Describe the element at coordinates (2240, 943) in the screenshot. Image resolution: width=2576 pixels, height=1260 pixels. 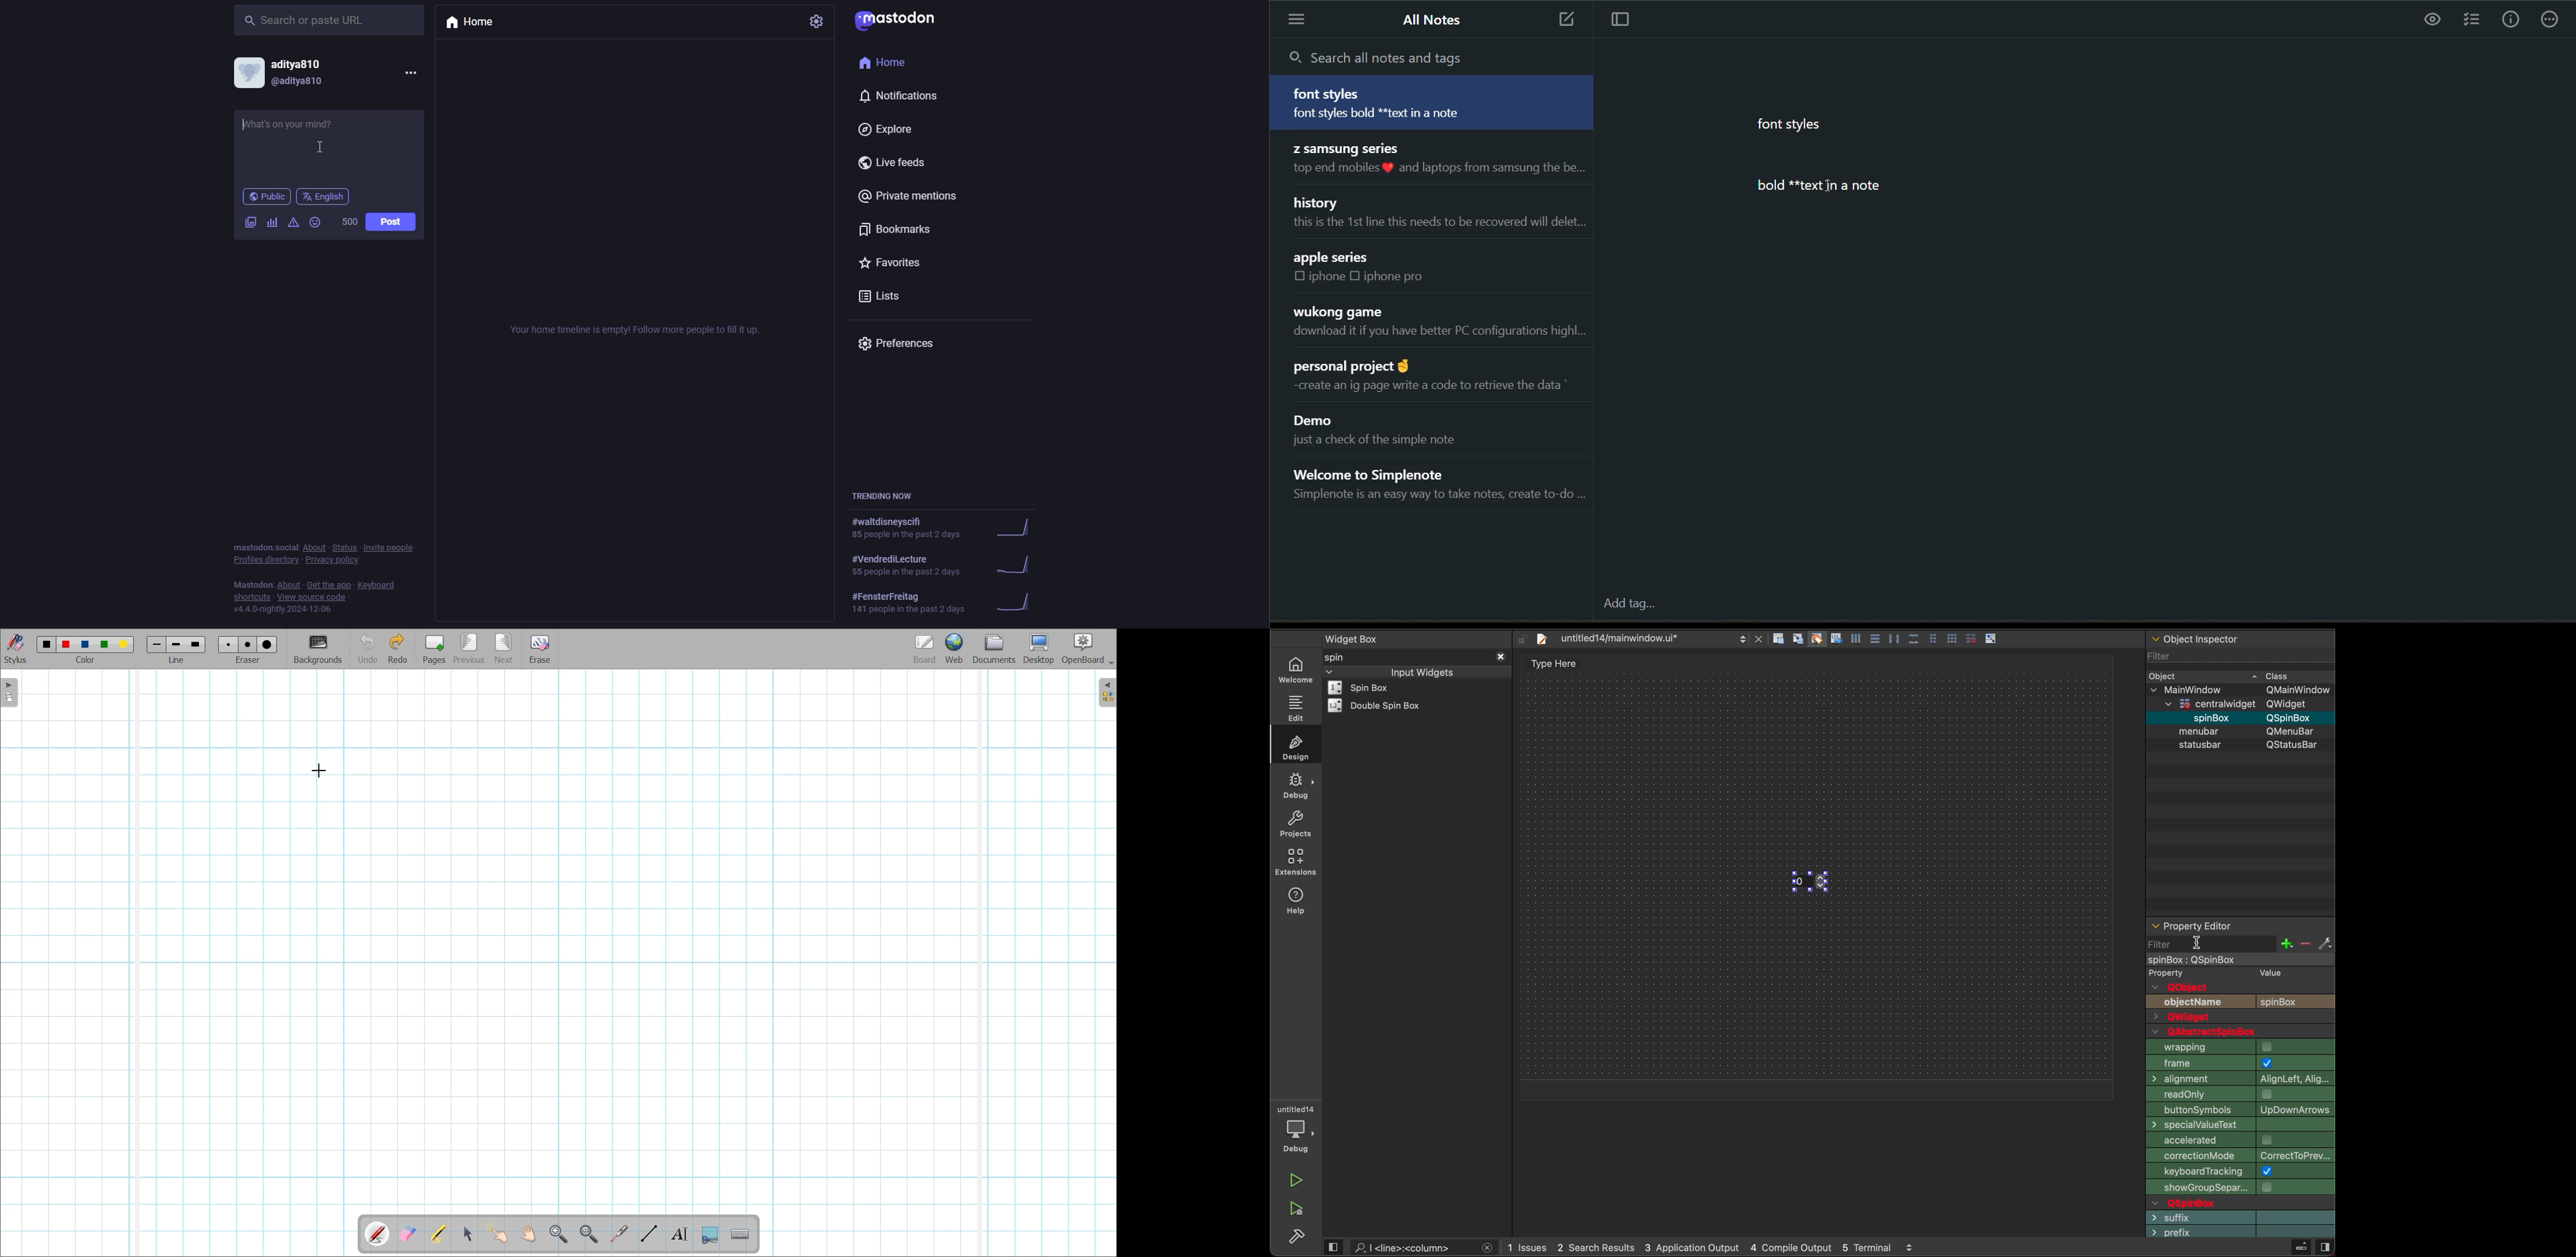
I see `filter` at that location.